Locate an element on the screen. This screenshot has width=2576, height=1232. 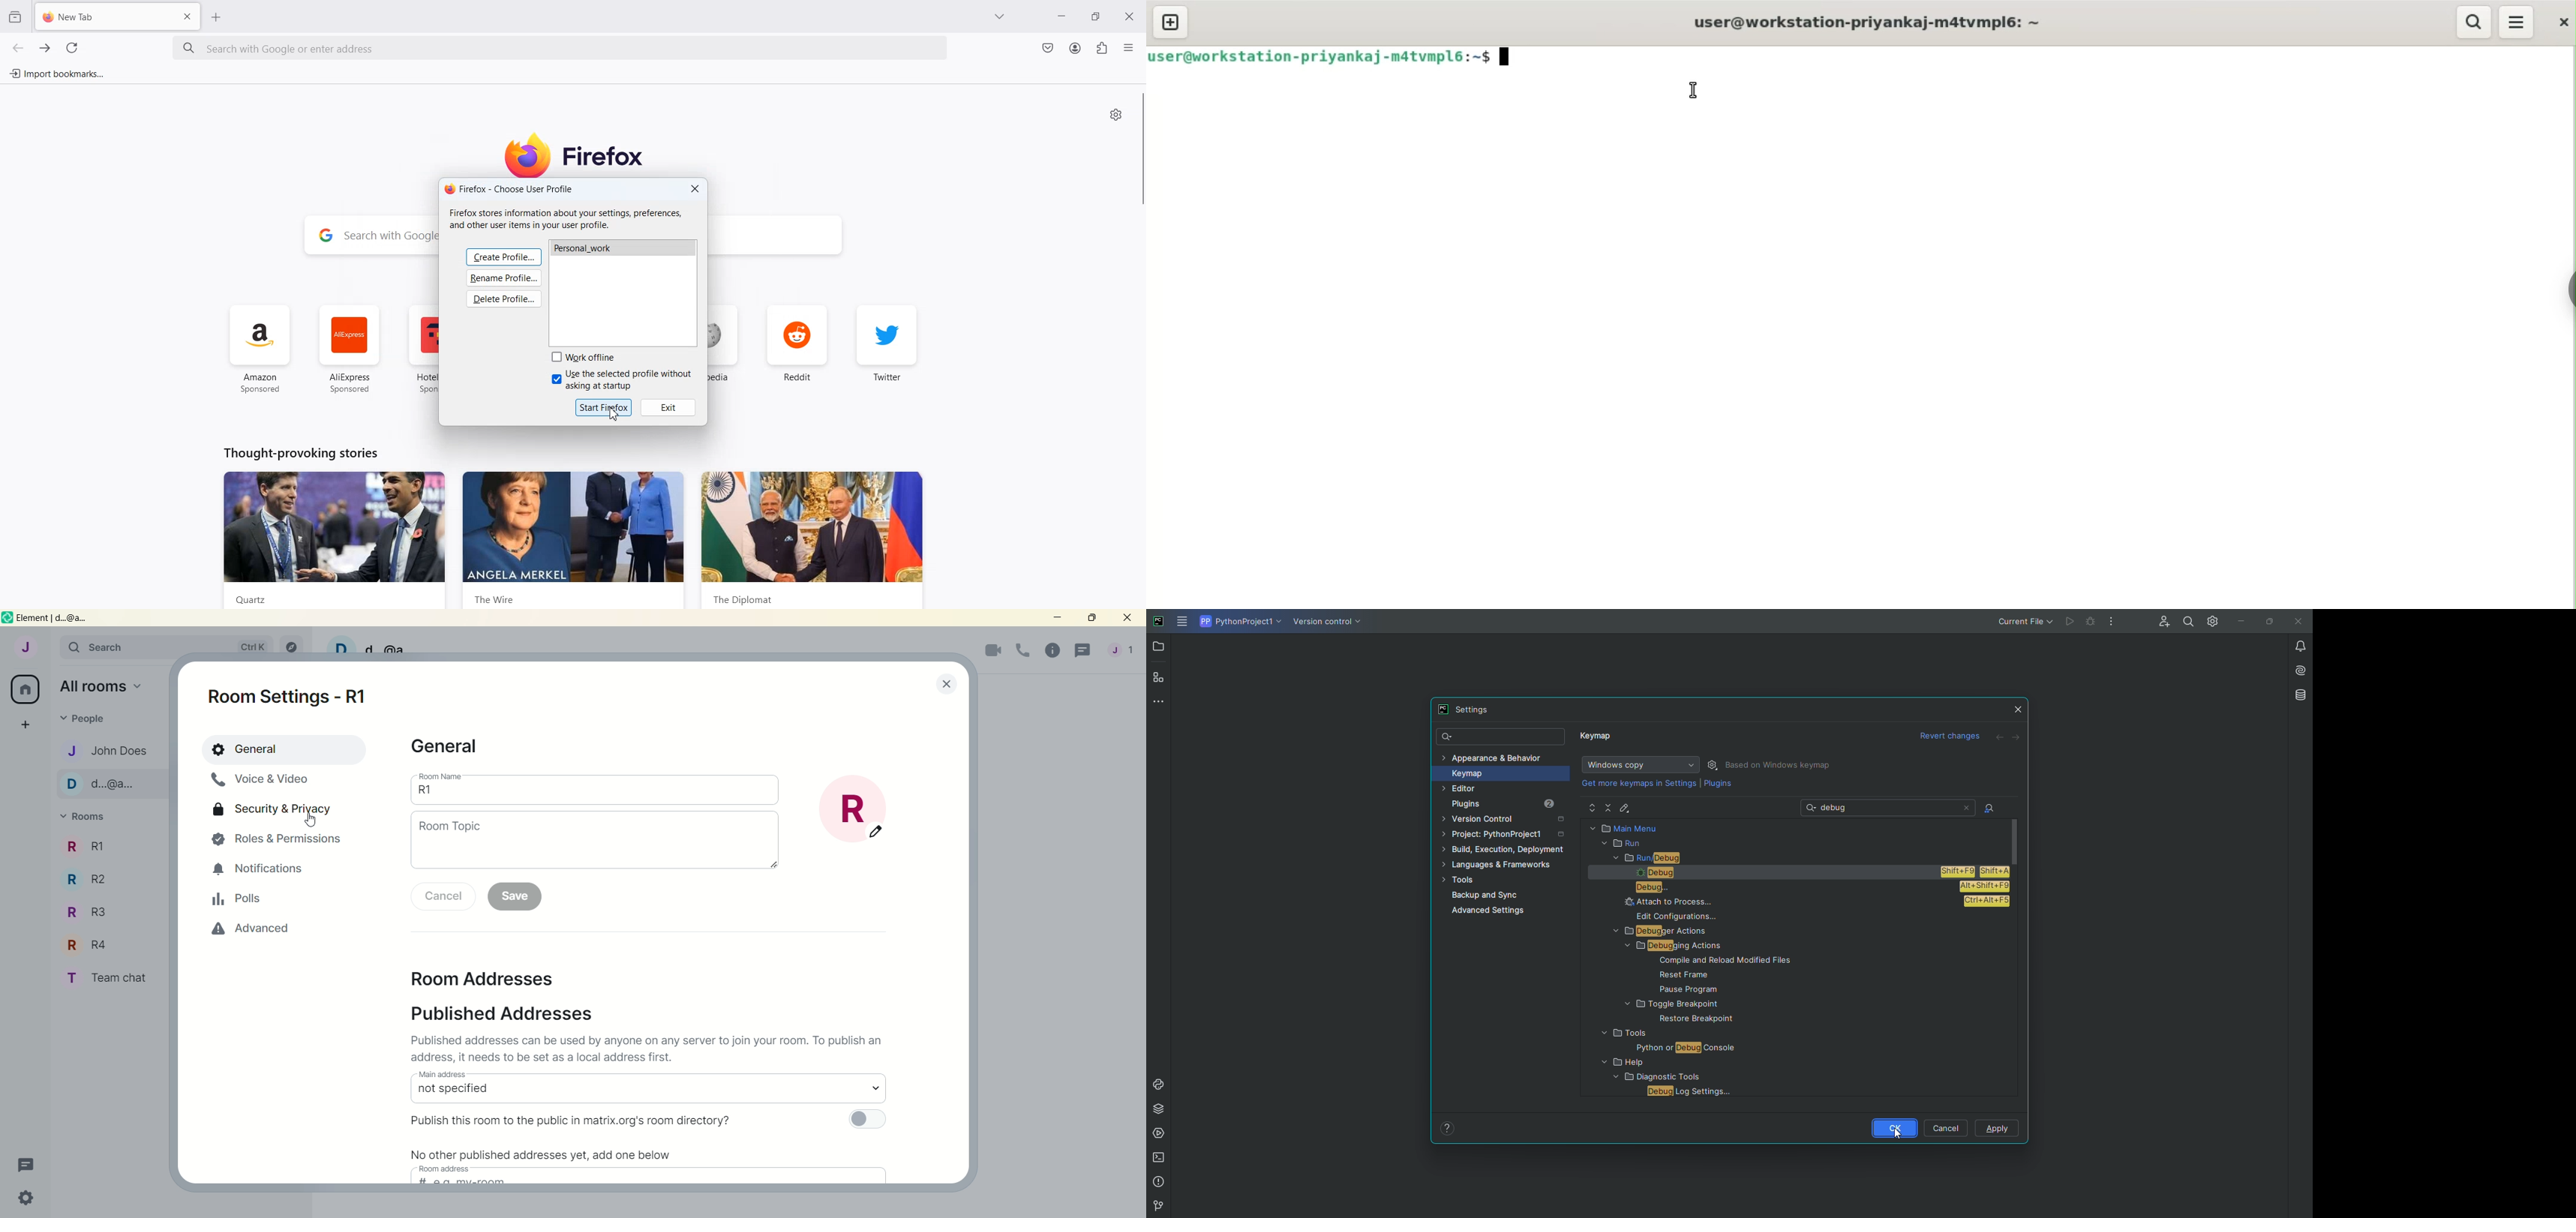
R R3 is located at coordinates (96, 915).